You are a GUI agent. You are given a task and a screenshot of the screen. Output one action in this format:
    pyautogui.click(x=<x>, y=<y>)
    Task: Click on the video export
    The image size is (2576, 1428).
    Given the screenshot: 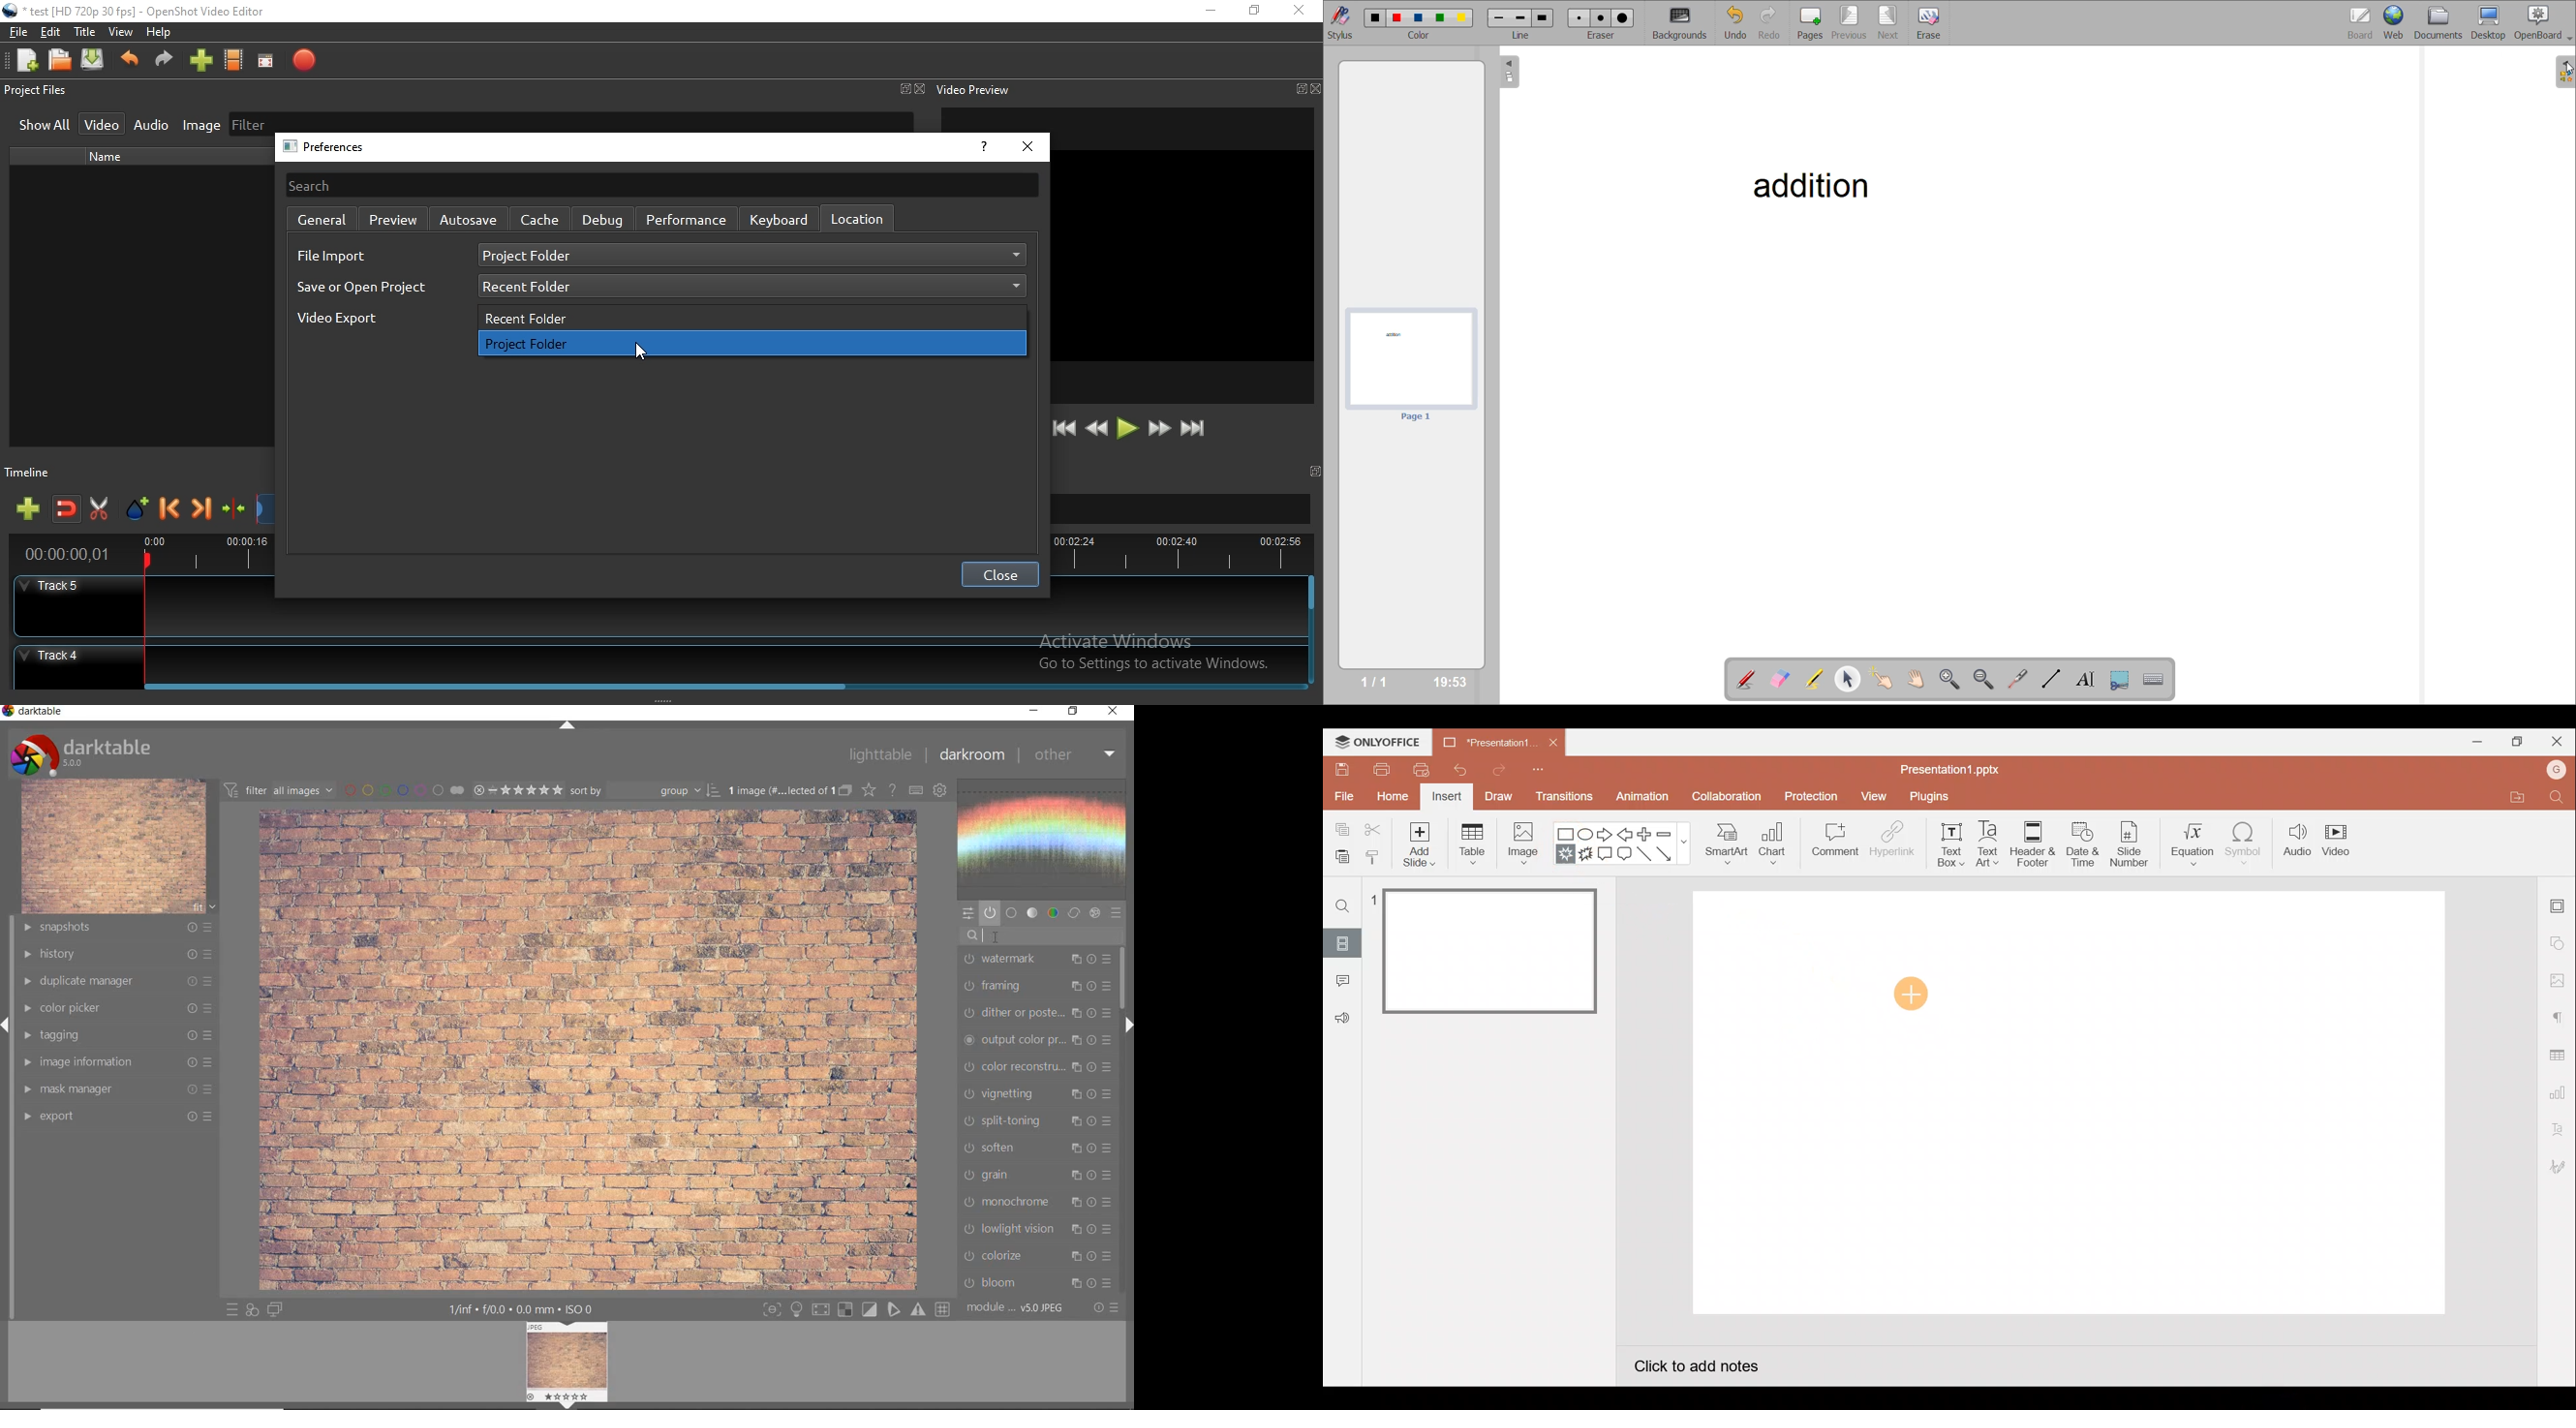 What is the action you would take?
    pyautogui.click(x=349, y=323)
    